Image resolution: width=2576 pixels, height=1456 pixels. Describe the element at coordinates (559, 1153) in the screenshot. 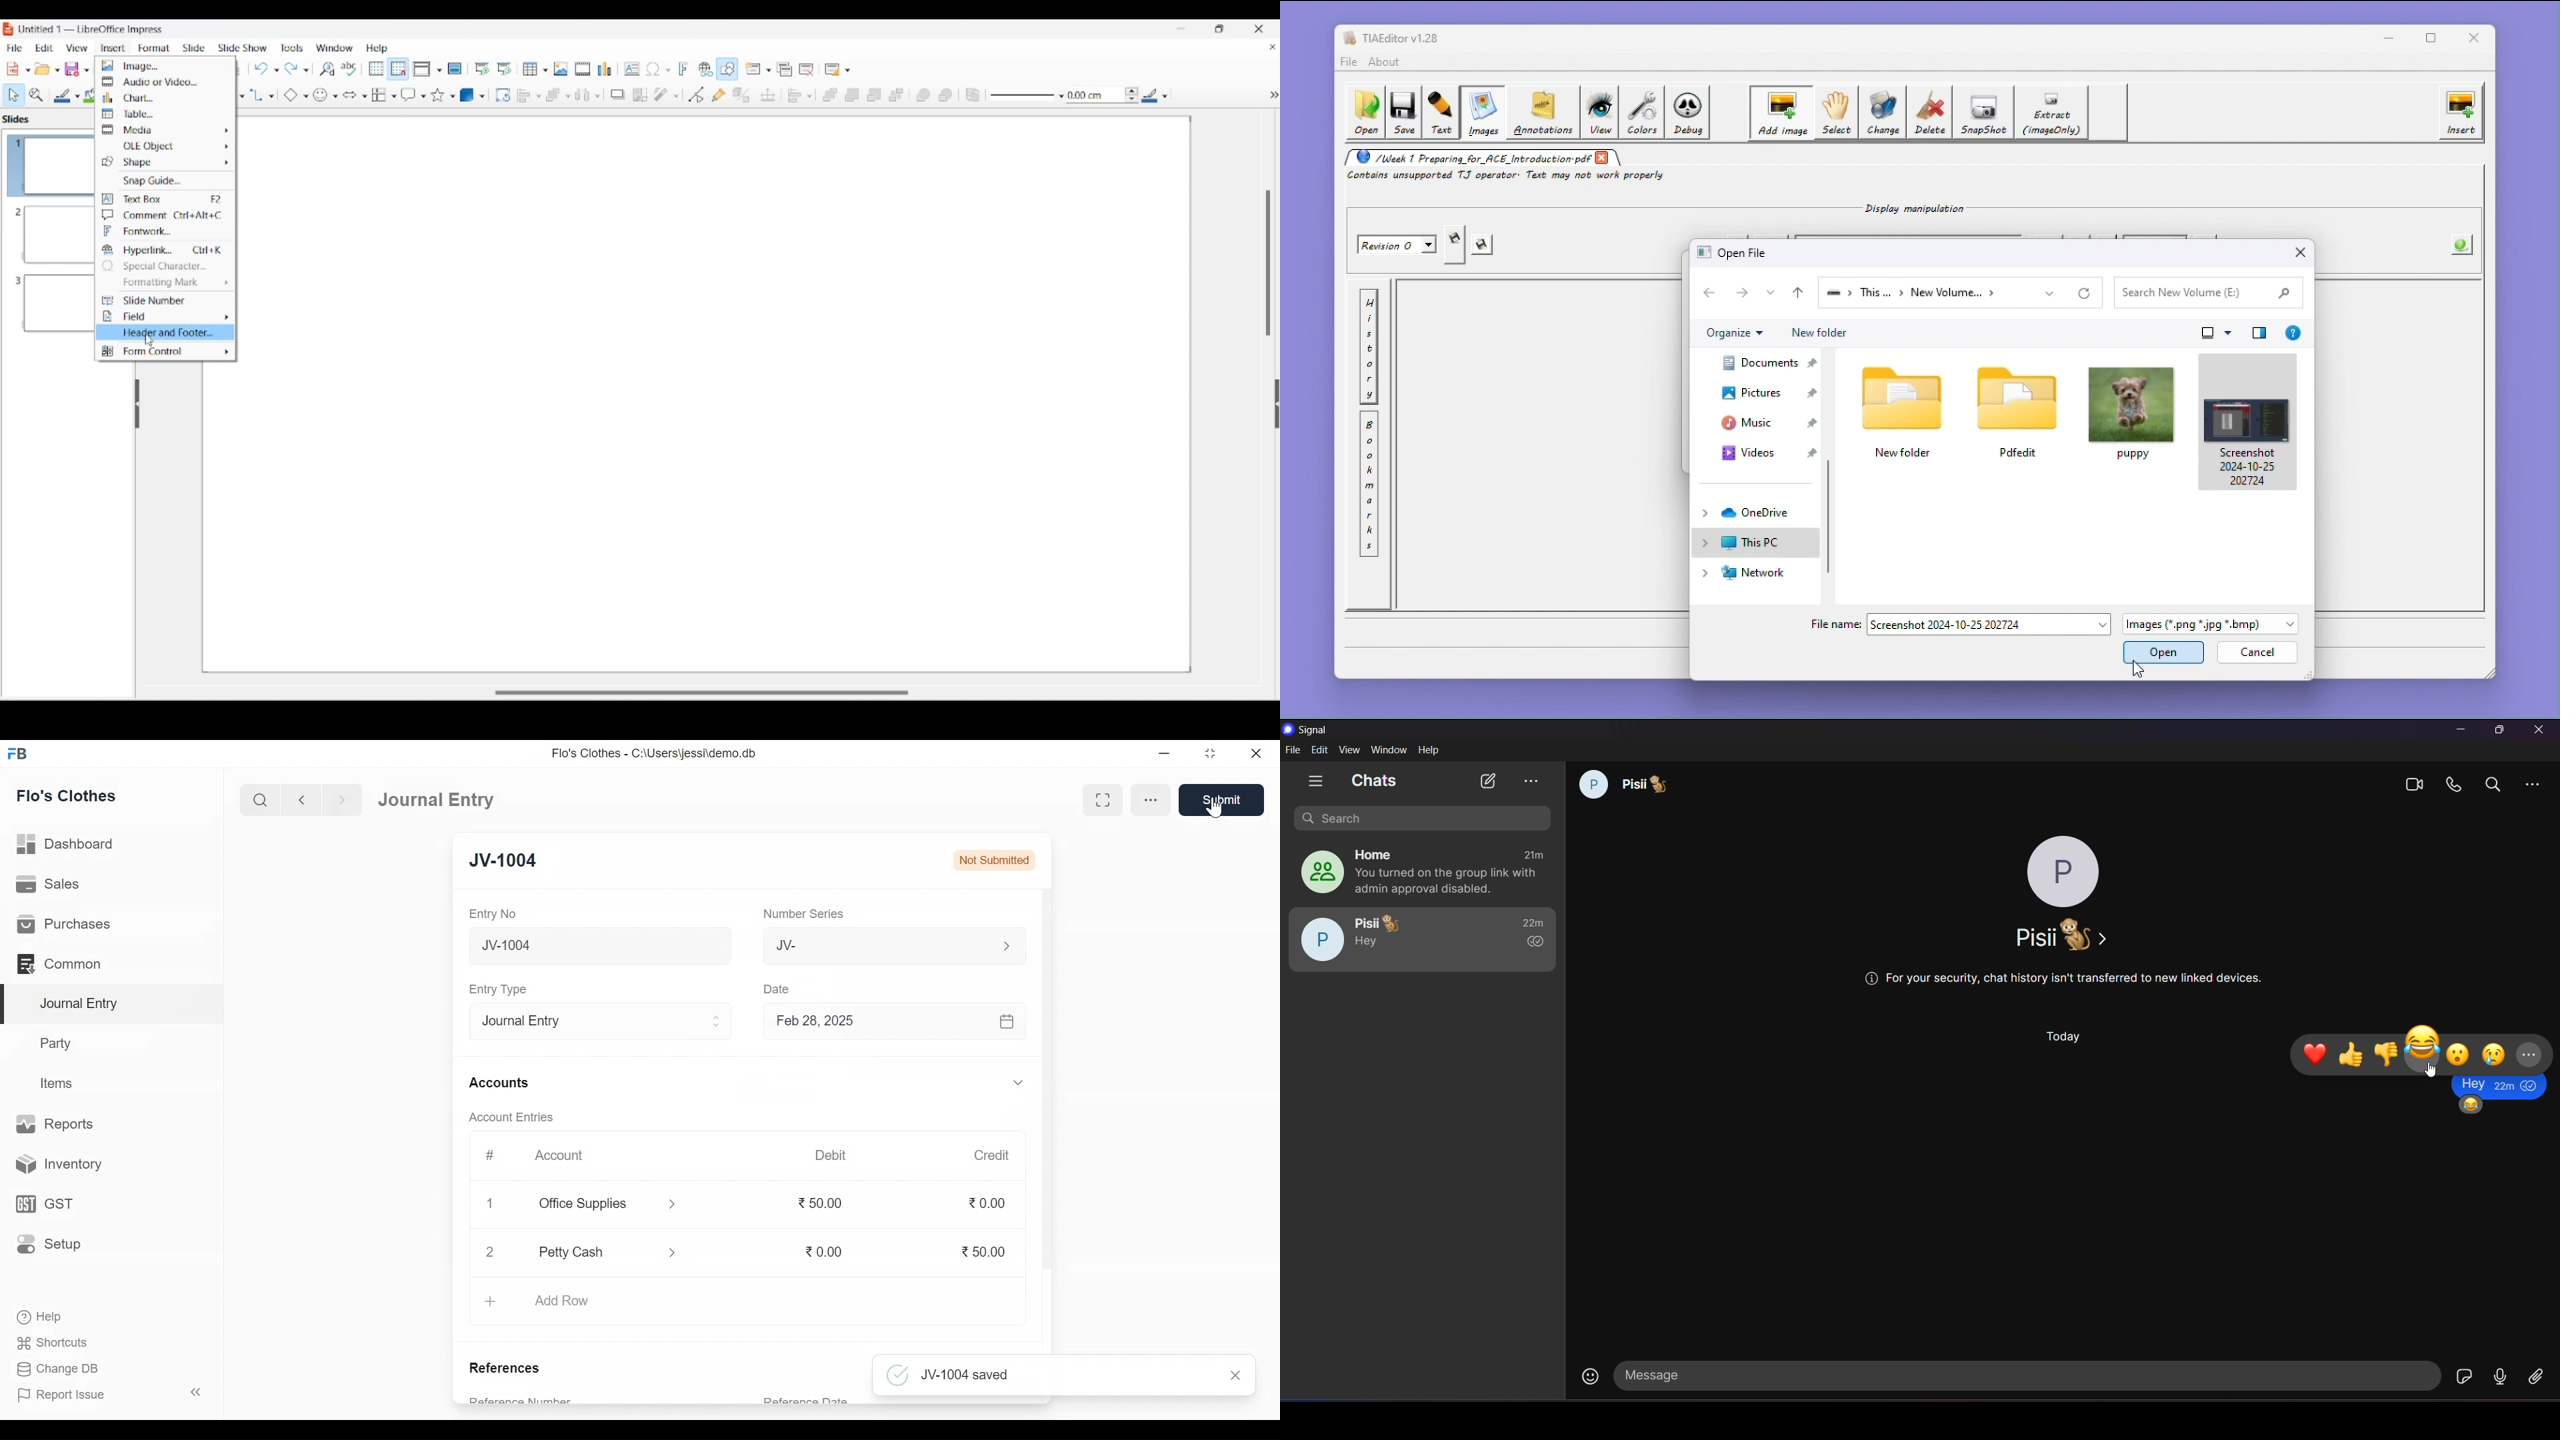

I see `Account` at that location.